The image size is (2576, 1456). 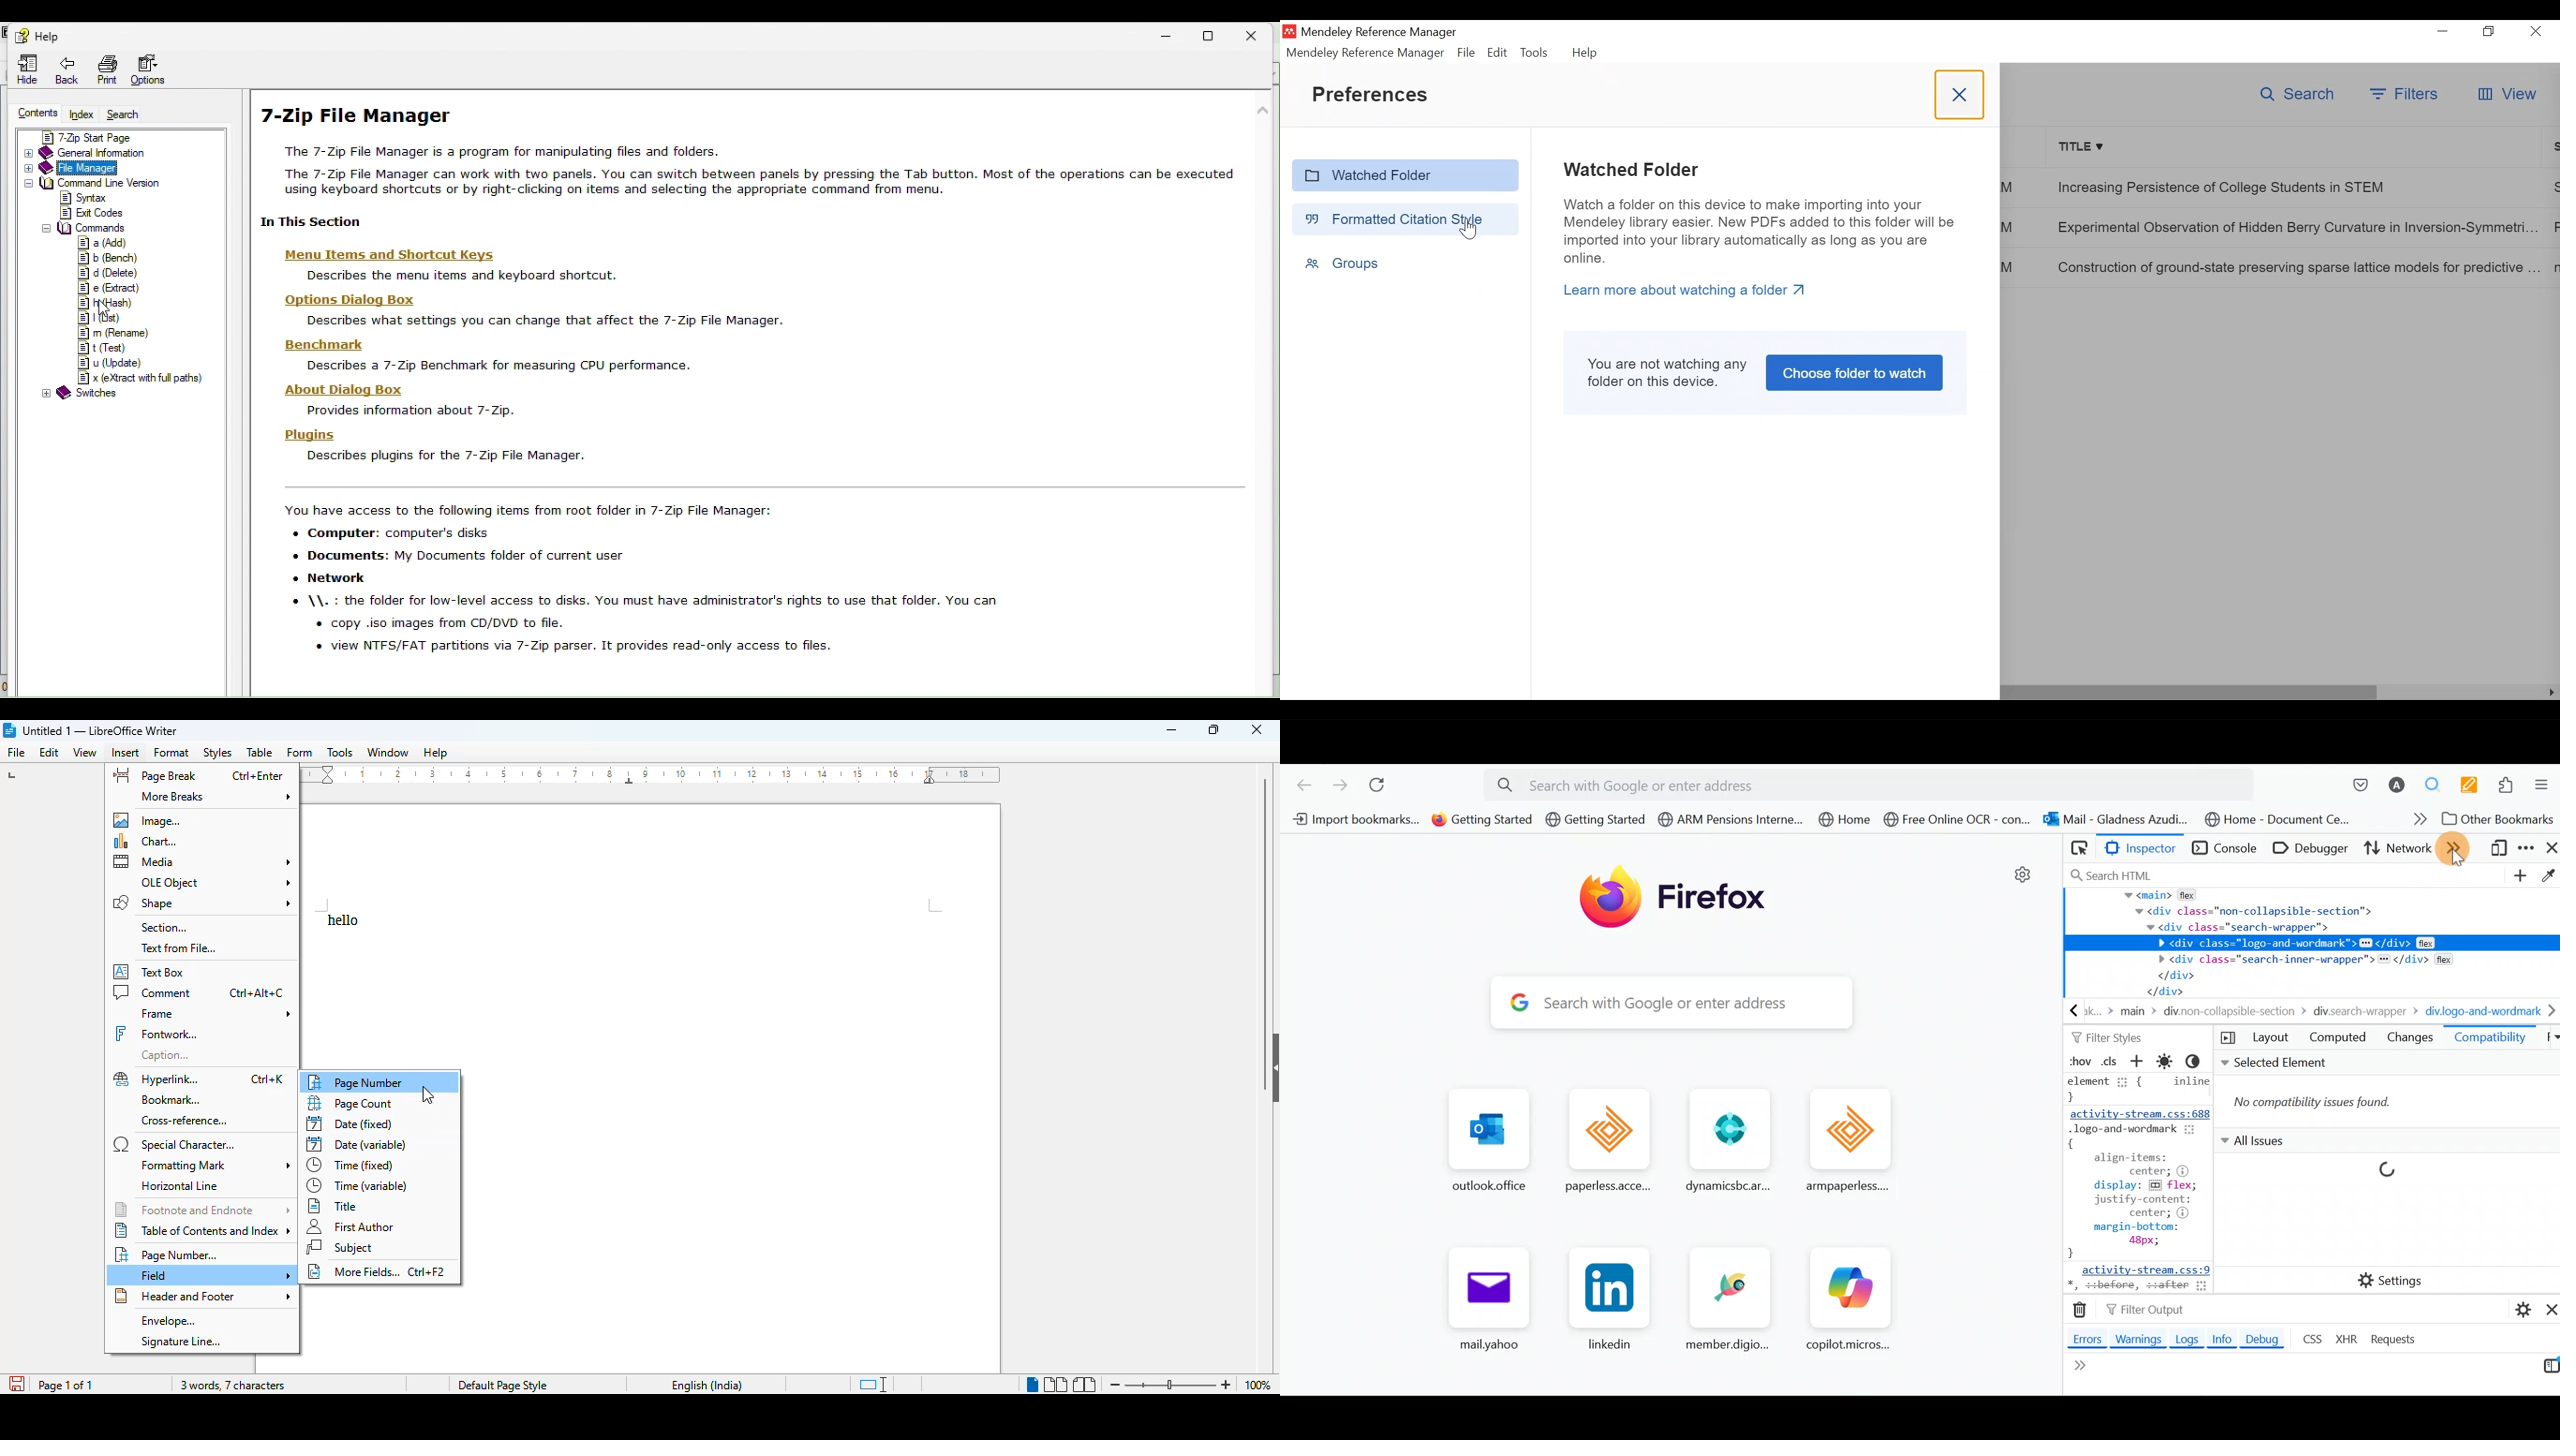 What do you see at coordinates (185, 1122) in the screenshot?
I see `cross-reference` at bounding box center [185, 1122].